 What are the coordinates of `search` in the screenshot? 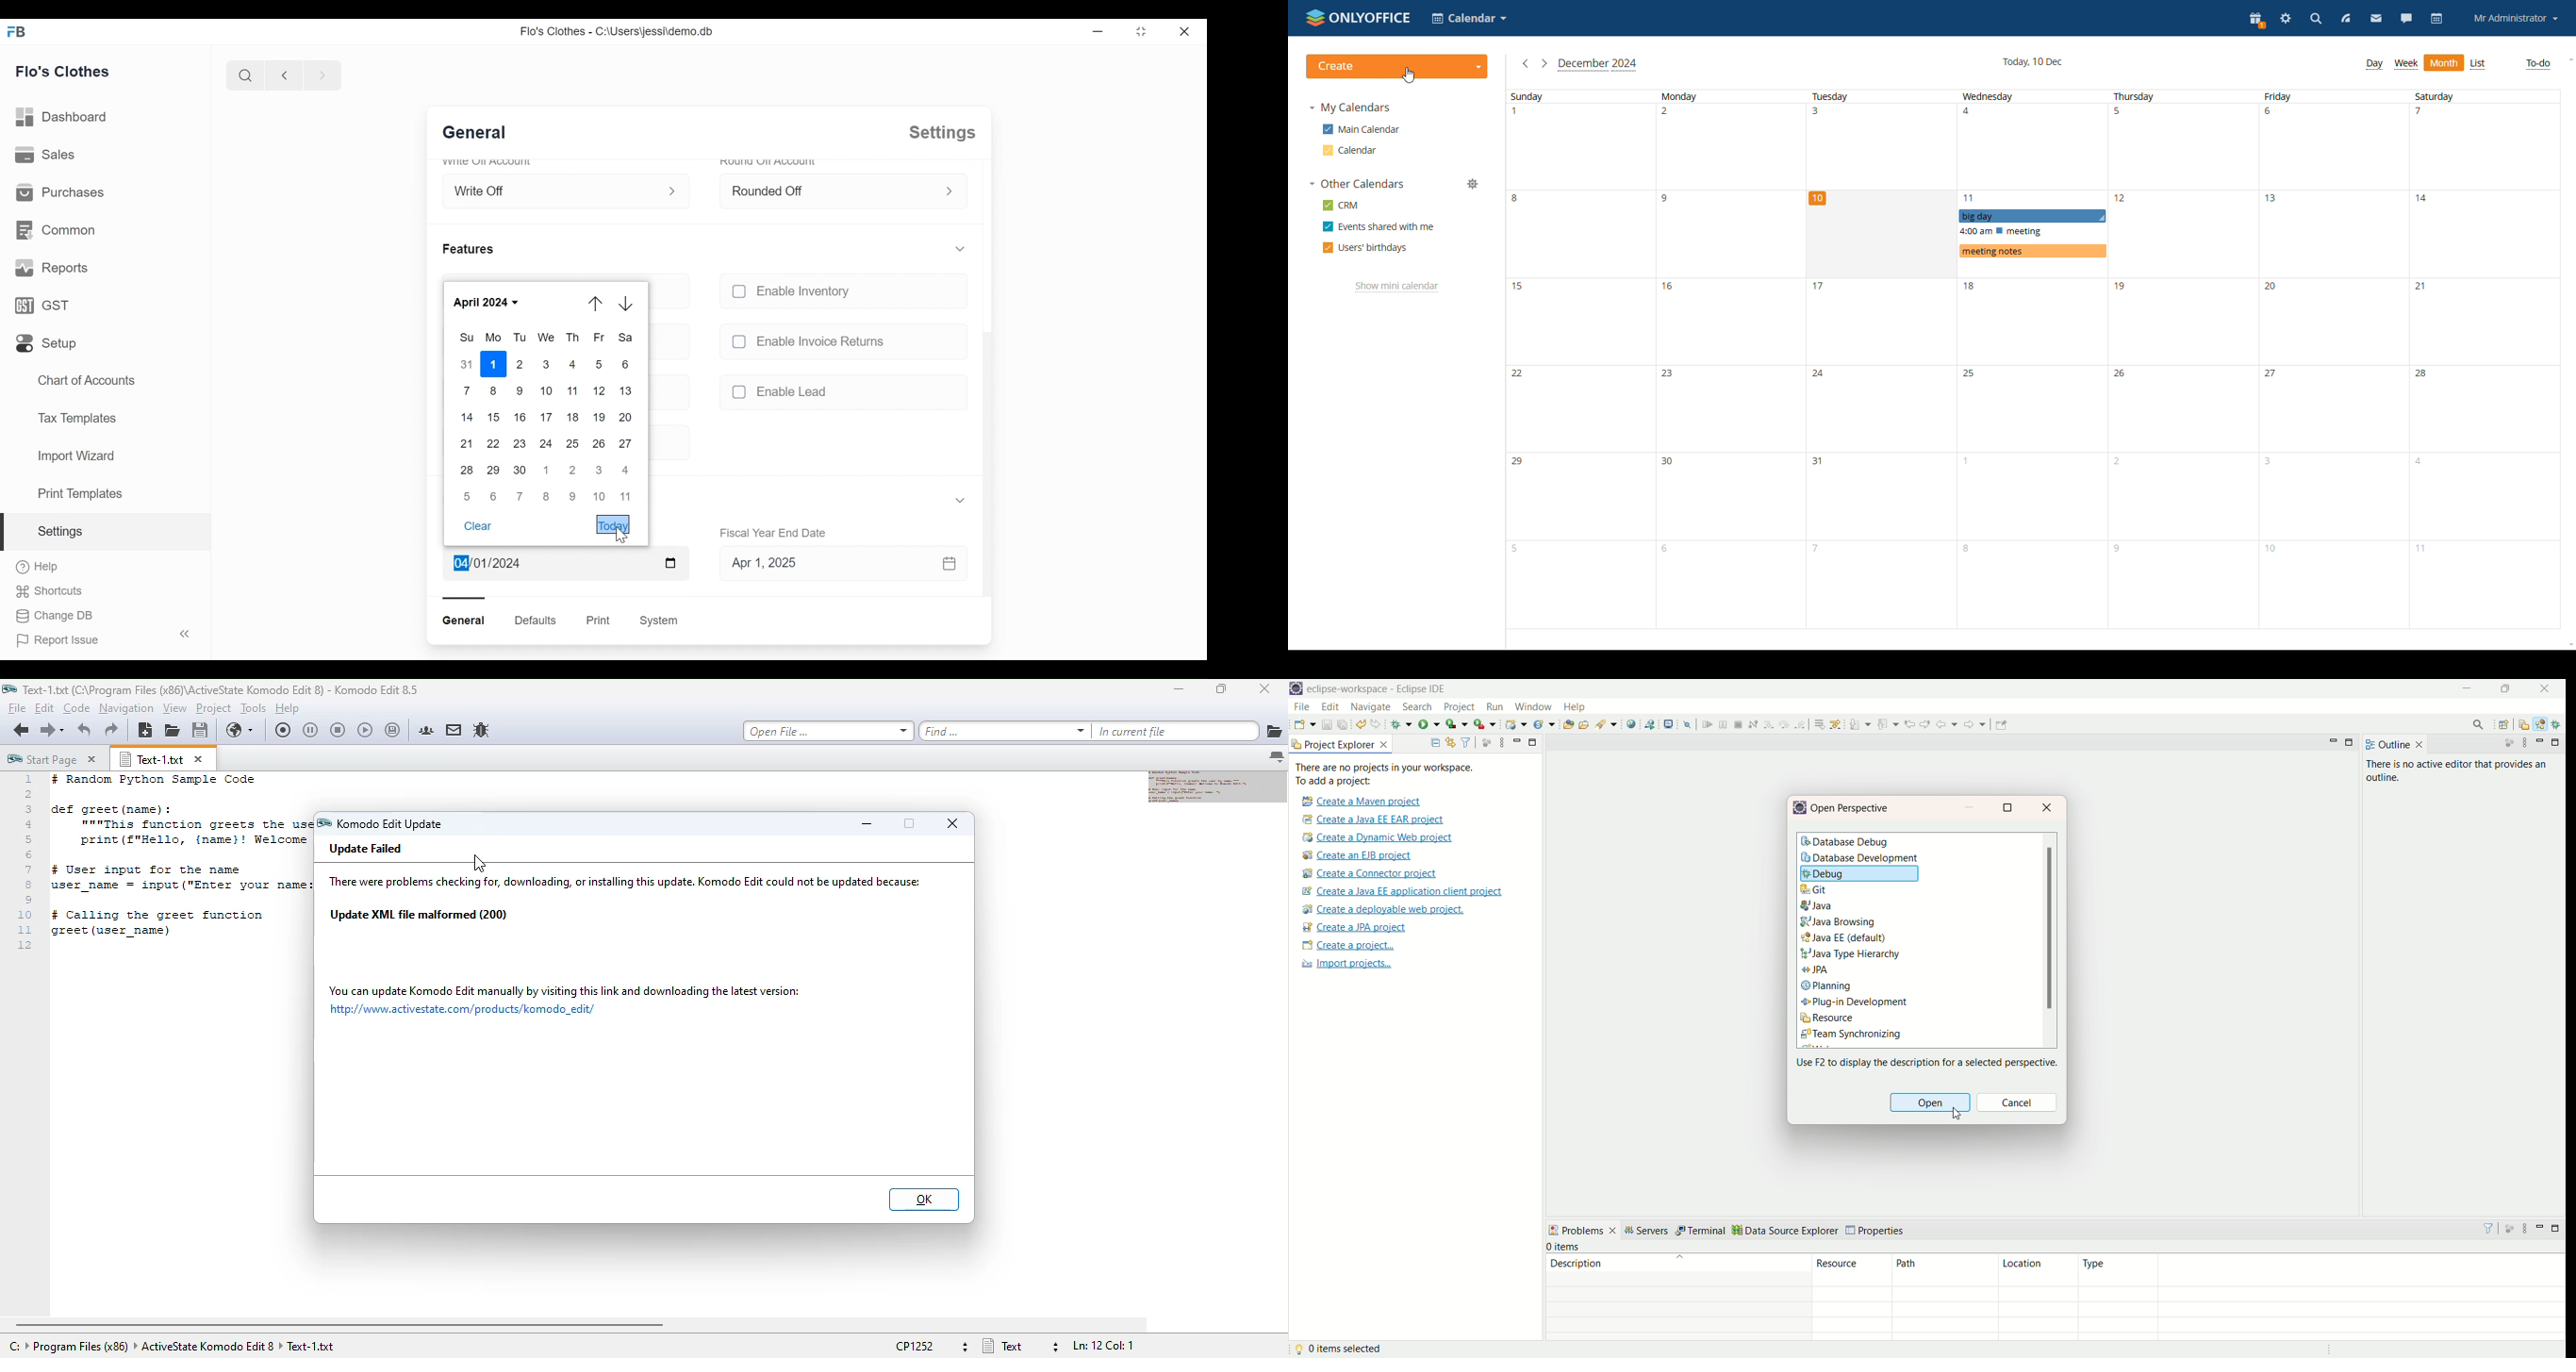 It's located at (1605, 724).